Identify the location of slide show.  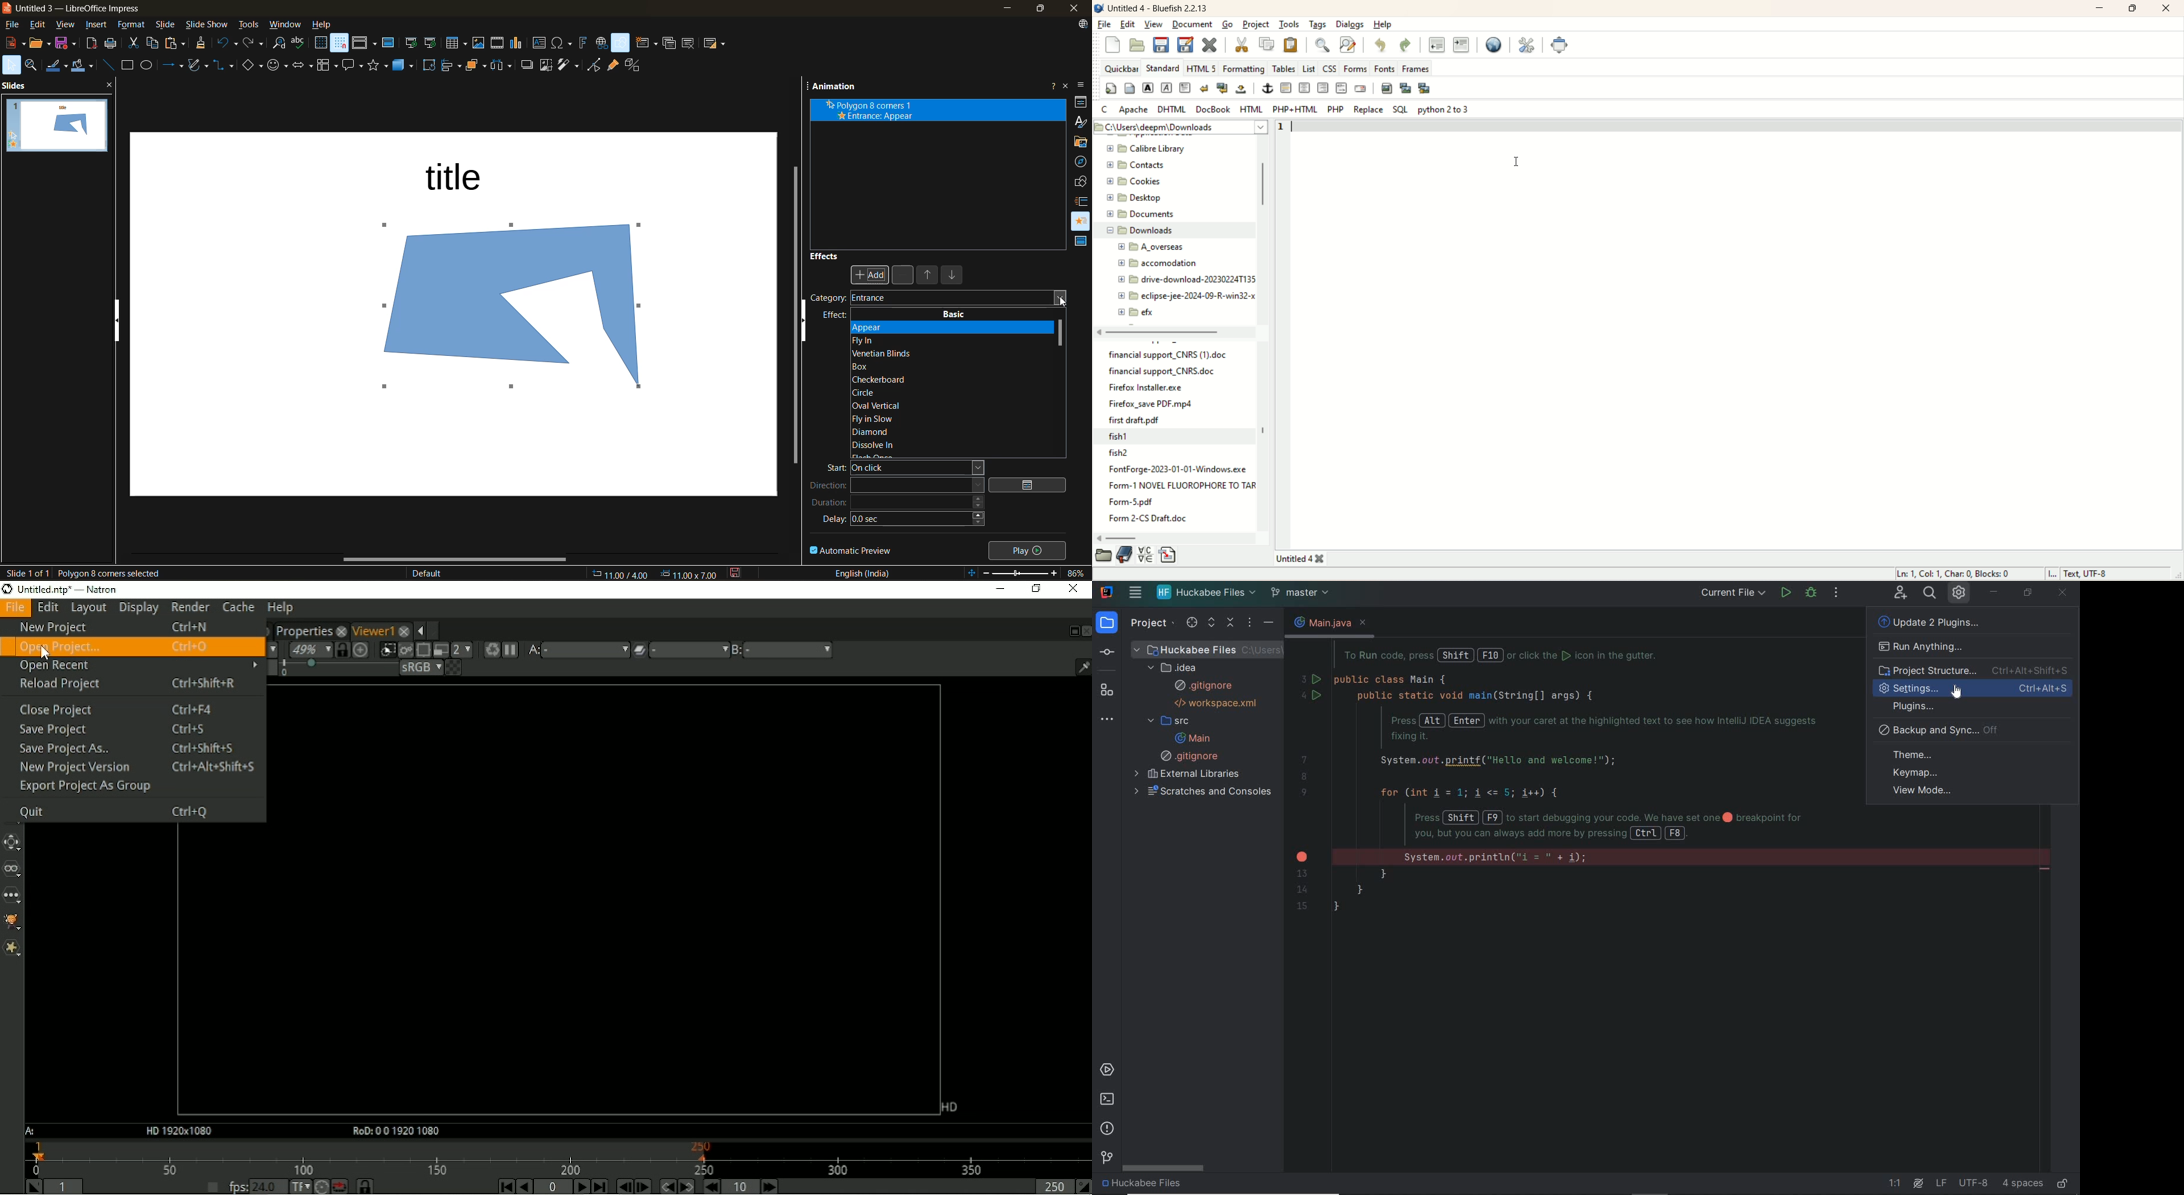
(206, 26).